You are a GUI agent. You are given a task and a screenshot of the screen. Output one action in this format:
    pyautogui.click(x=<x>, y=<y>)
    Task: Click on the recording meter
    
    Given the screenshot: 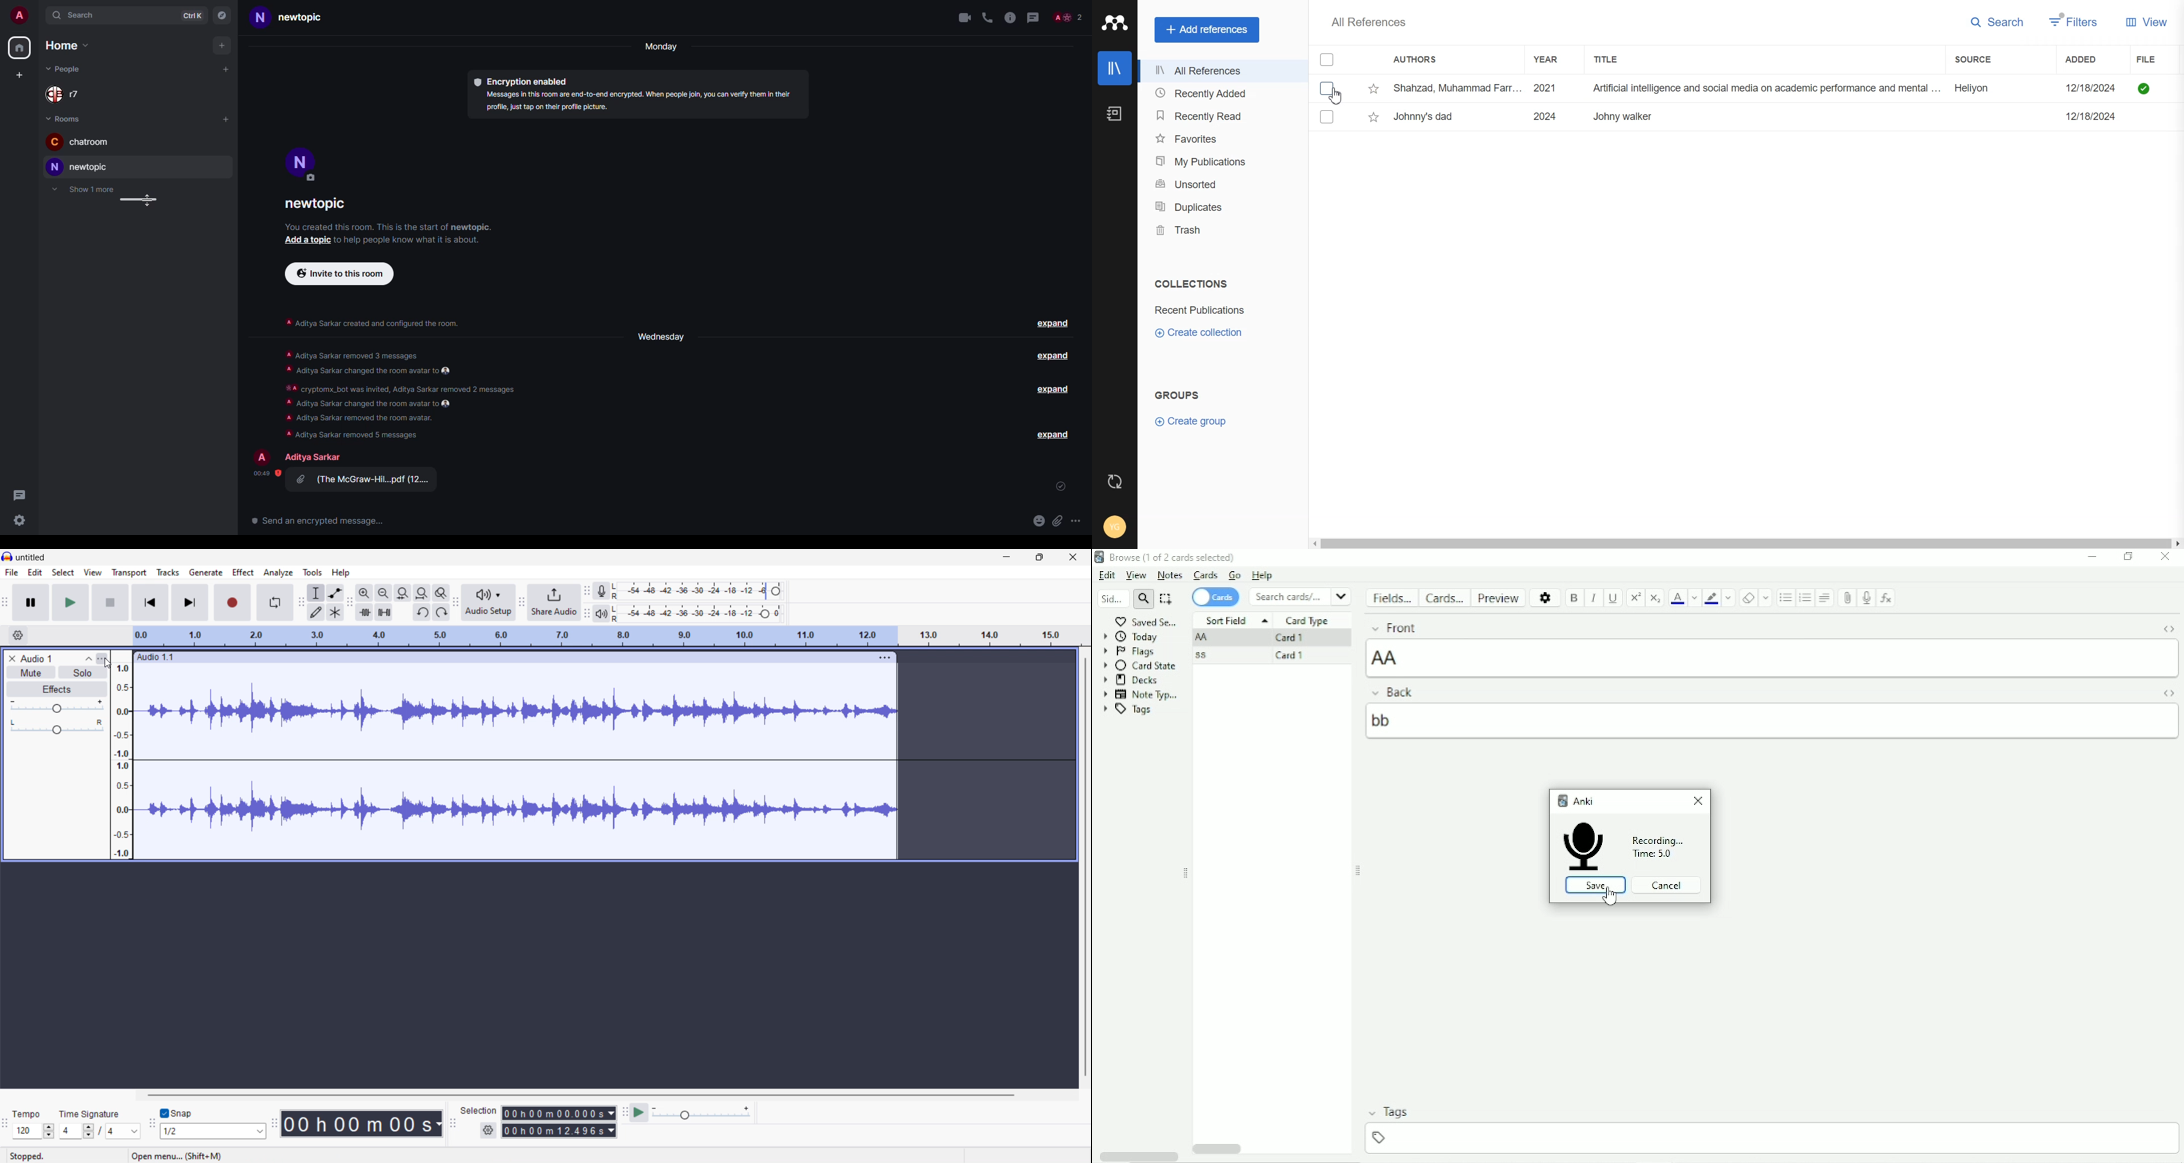 What is the action you would take?
    pyautogui.click(x=603, y=591)
    